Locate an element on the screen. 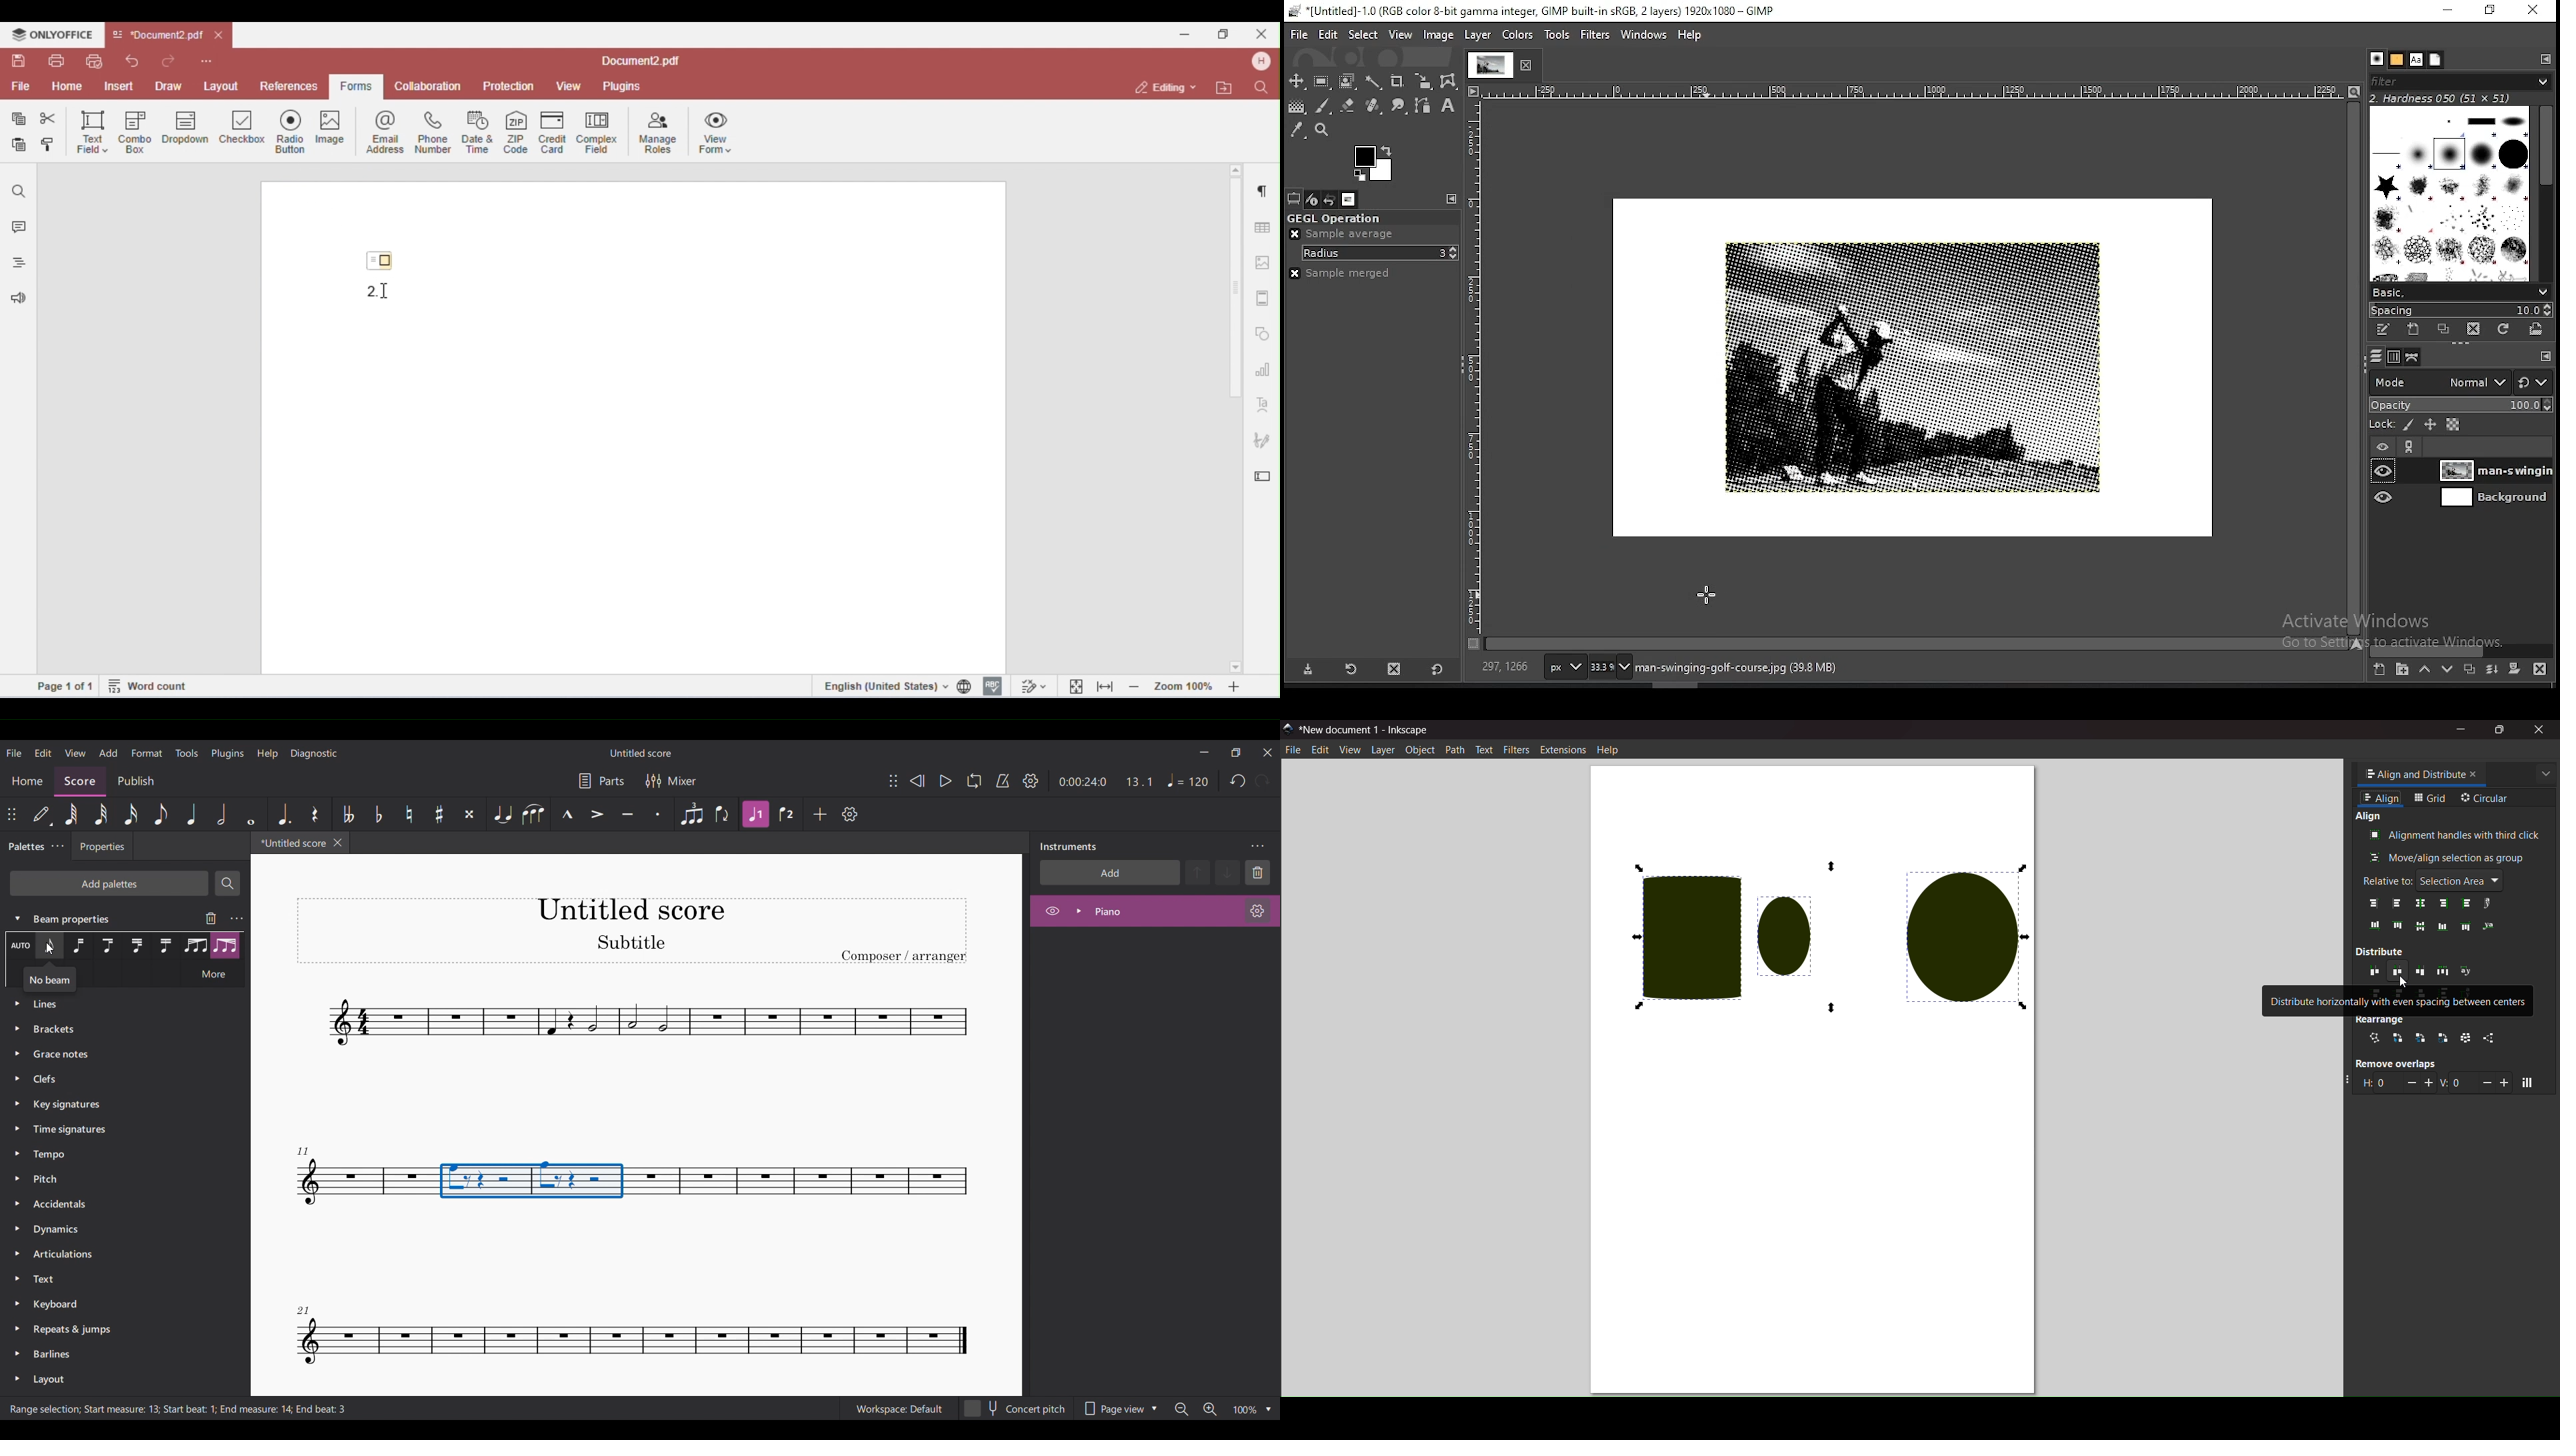 This screenshot has width=2576, height=1456. 16th note is located at coordinates (130, 814).